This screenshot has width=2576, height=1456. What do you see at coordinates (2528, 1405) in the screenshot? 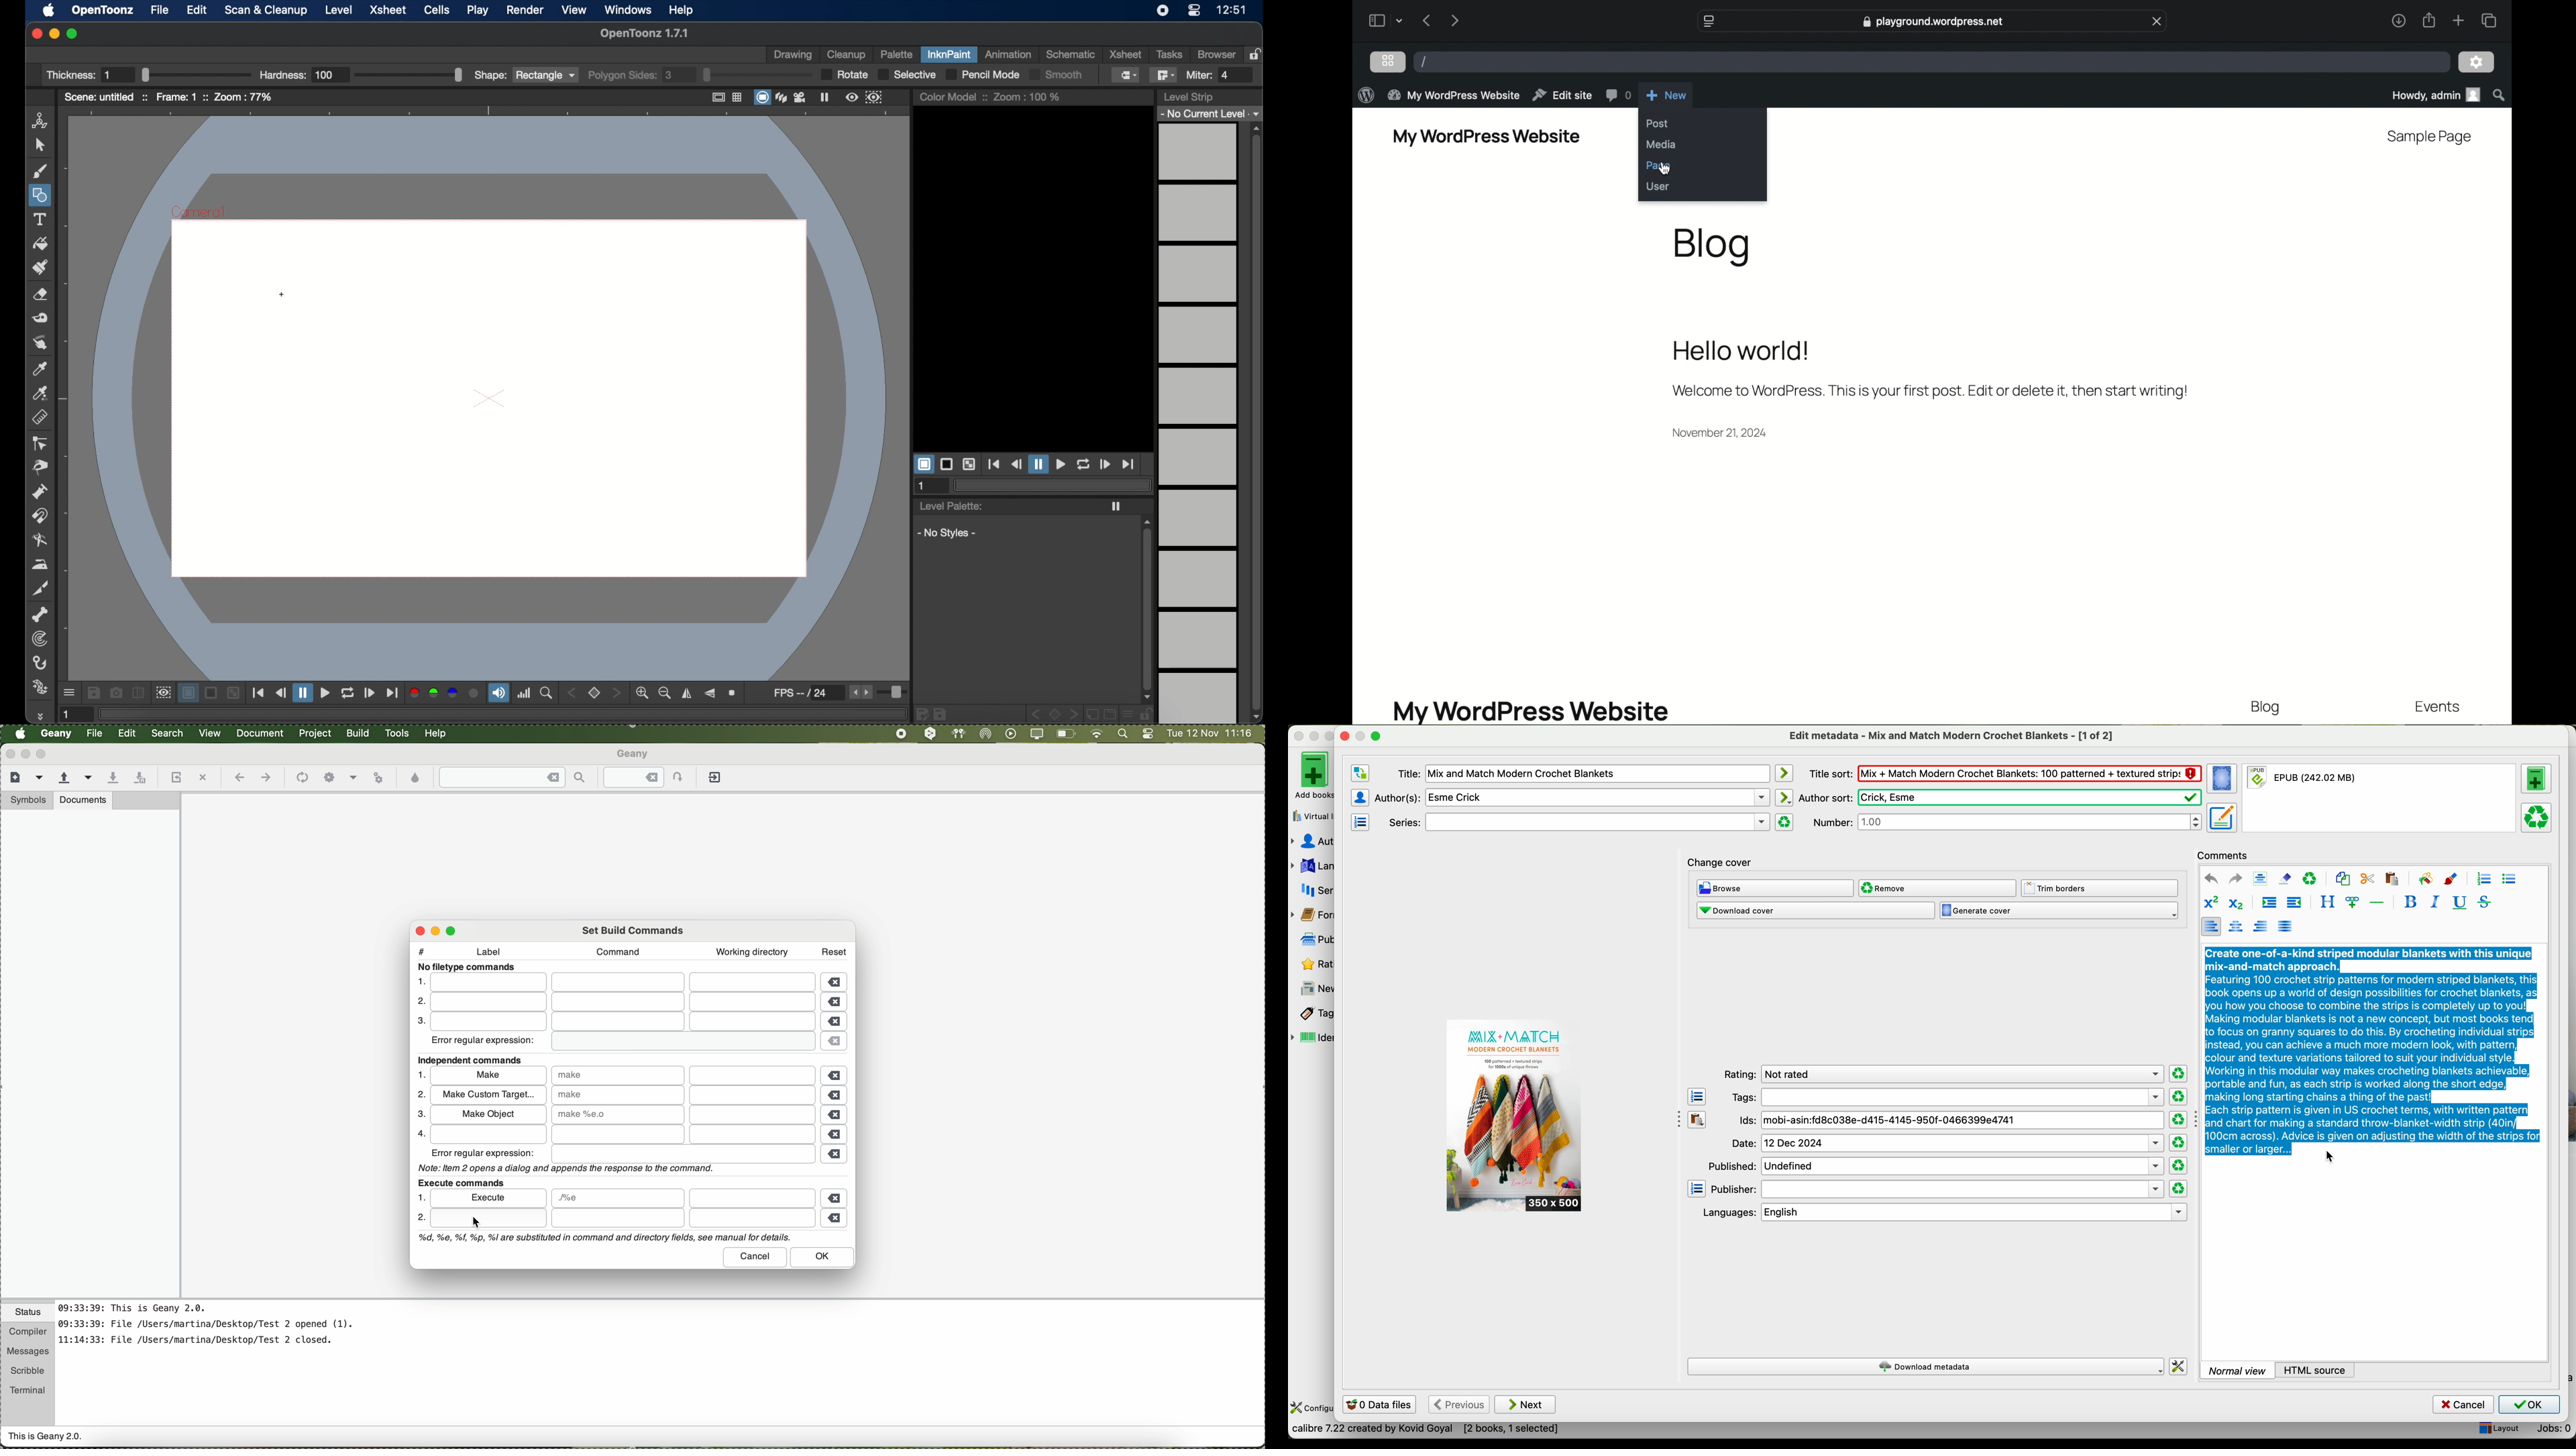
I see `OK` at bounding box center [2528, 1405].